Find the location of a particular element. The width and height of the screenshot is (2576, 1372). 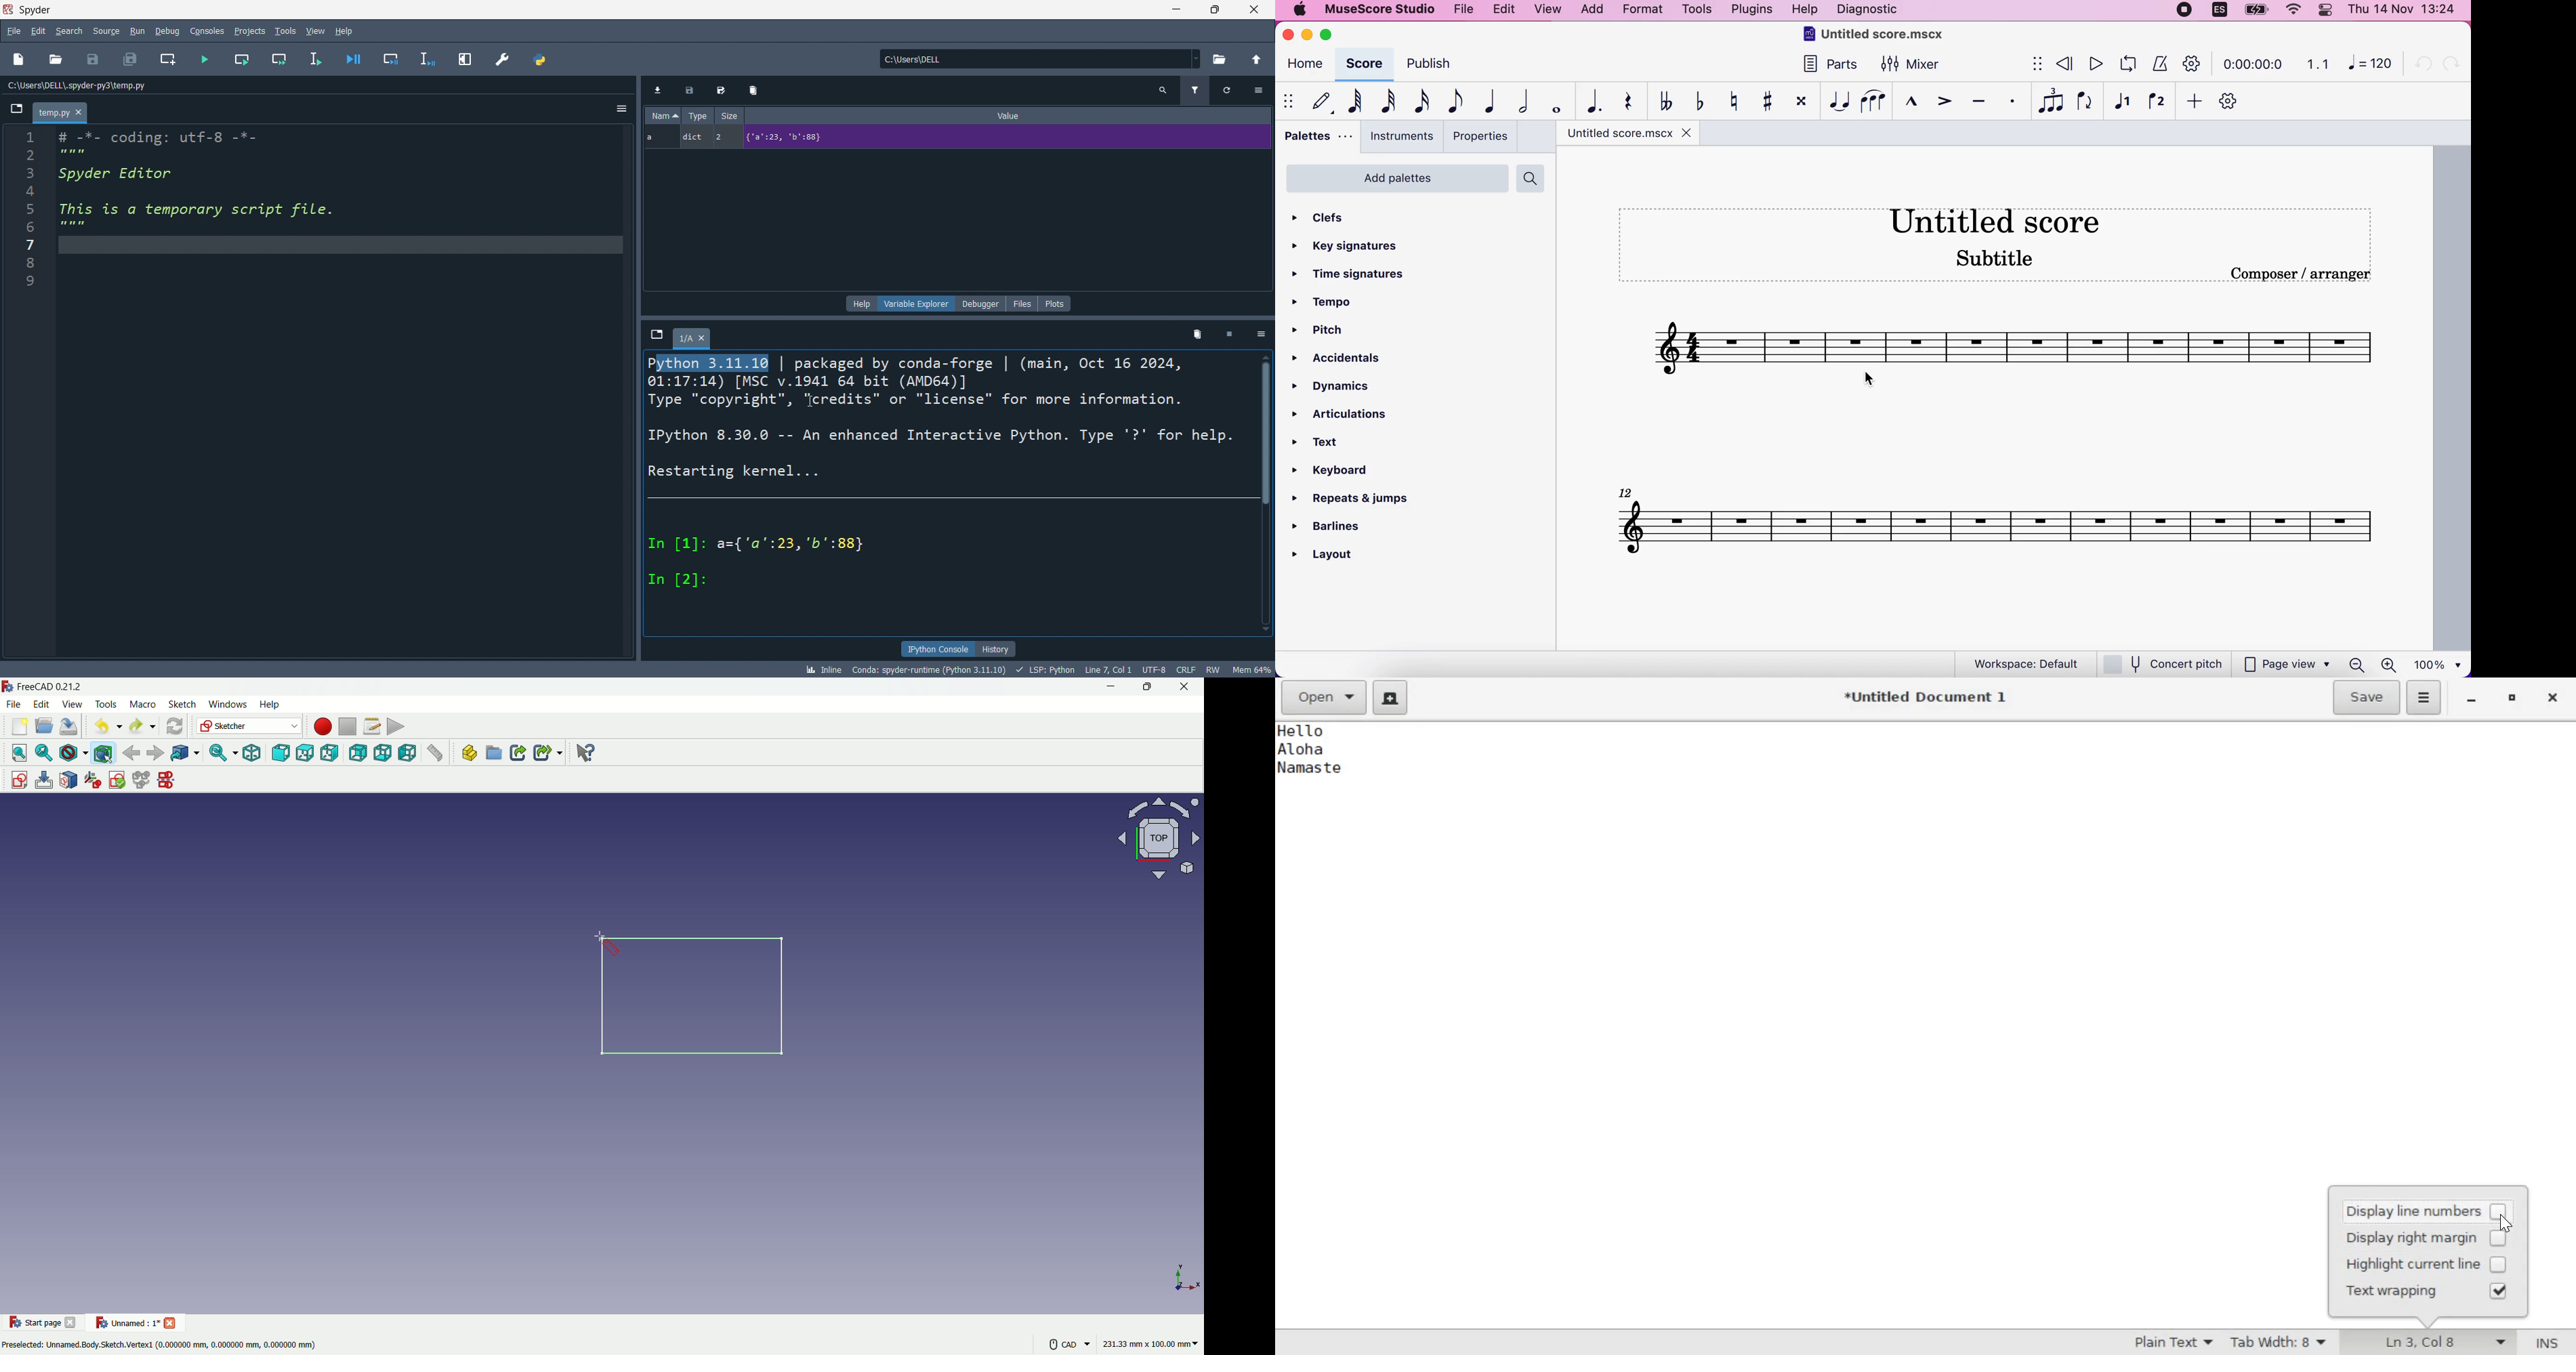

musescore studio is located at coordinates (1376, 10).